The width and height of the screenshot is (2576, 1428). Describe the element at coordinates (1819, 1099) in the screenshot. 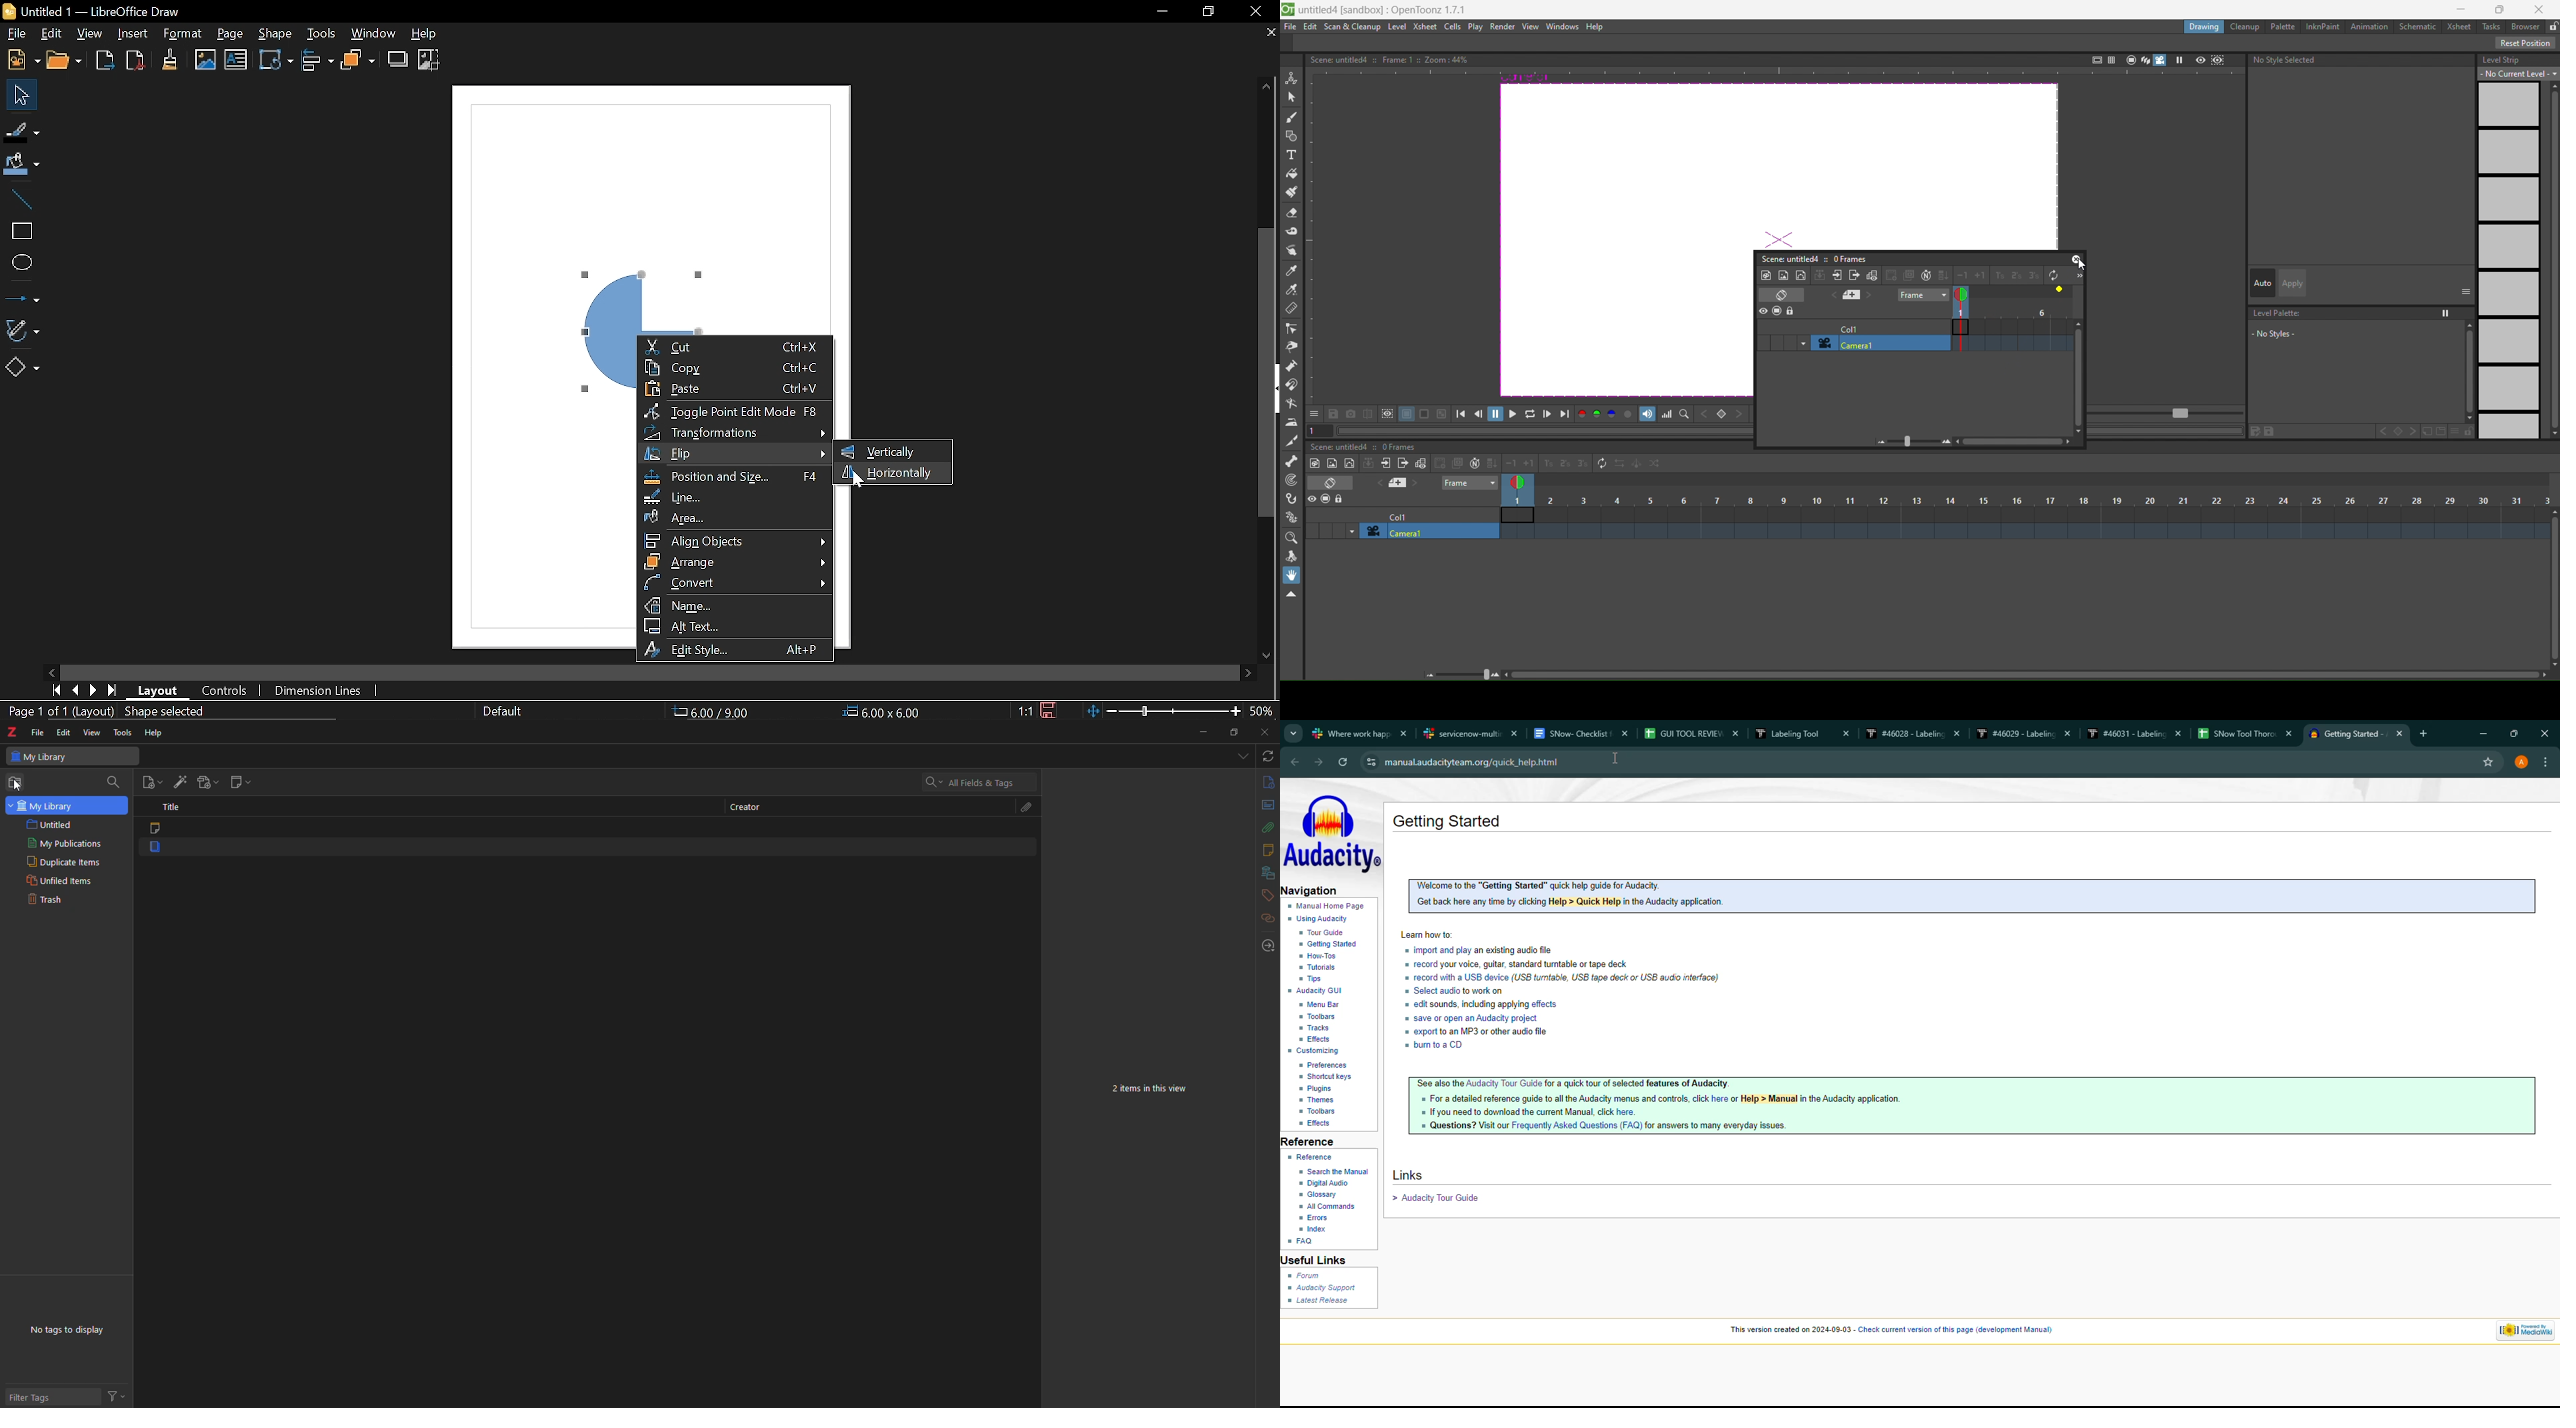

I see `or Help > Manual in the Audacity application.` at that location.